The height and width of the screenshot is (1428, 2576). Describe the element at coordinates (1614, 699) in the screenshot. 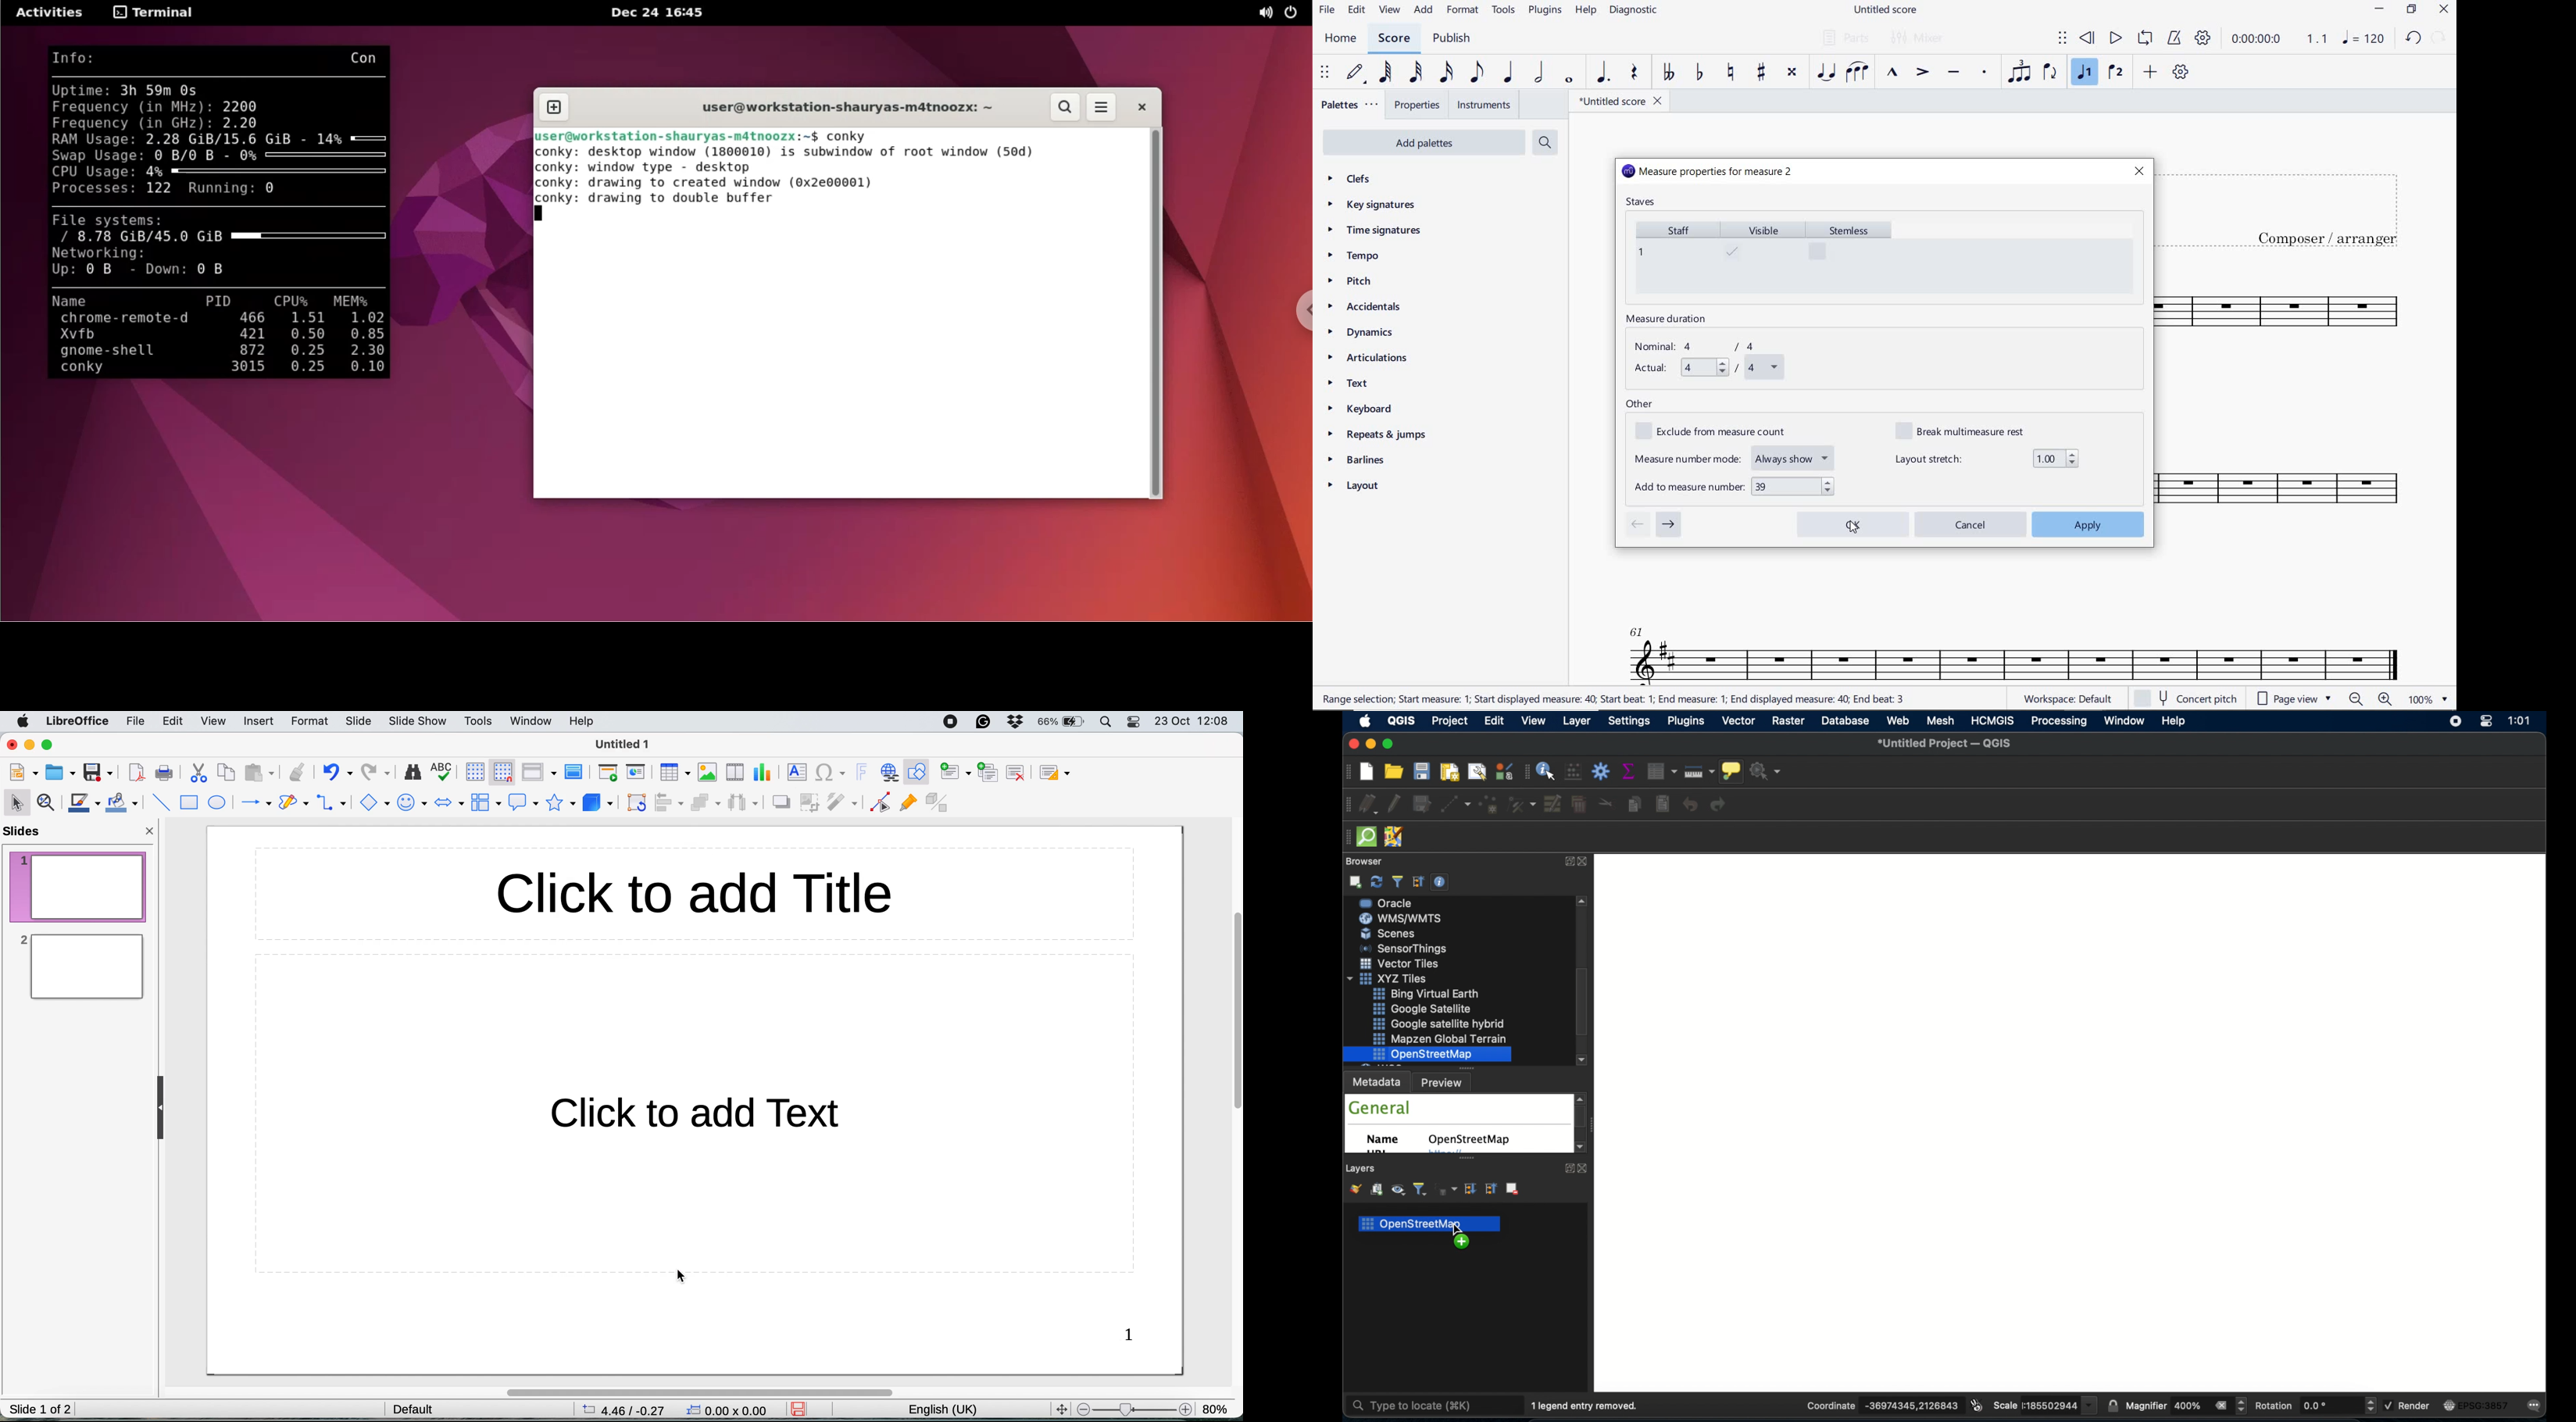

I see `range selection` at that location.